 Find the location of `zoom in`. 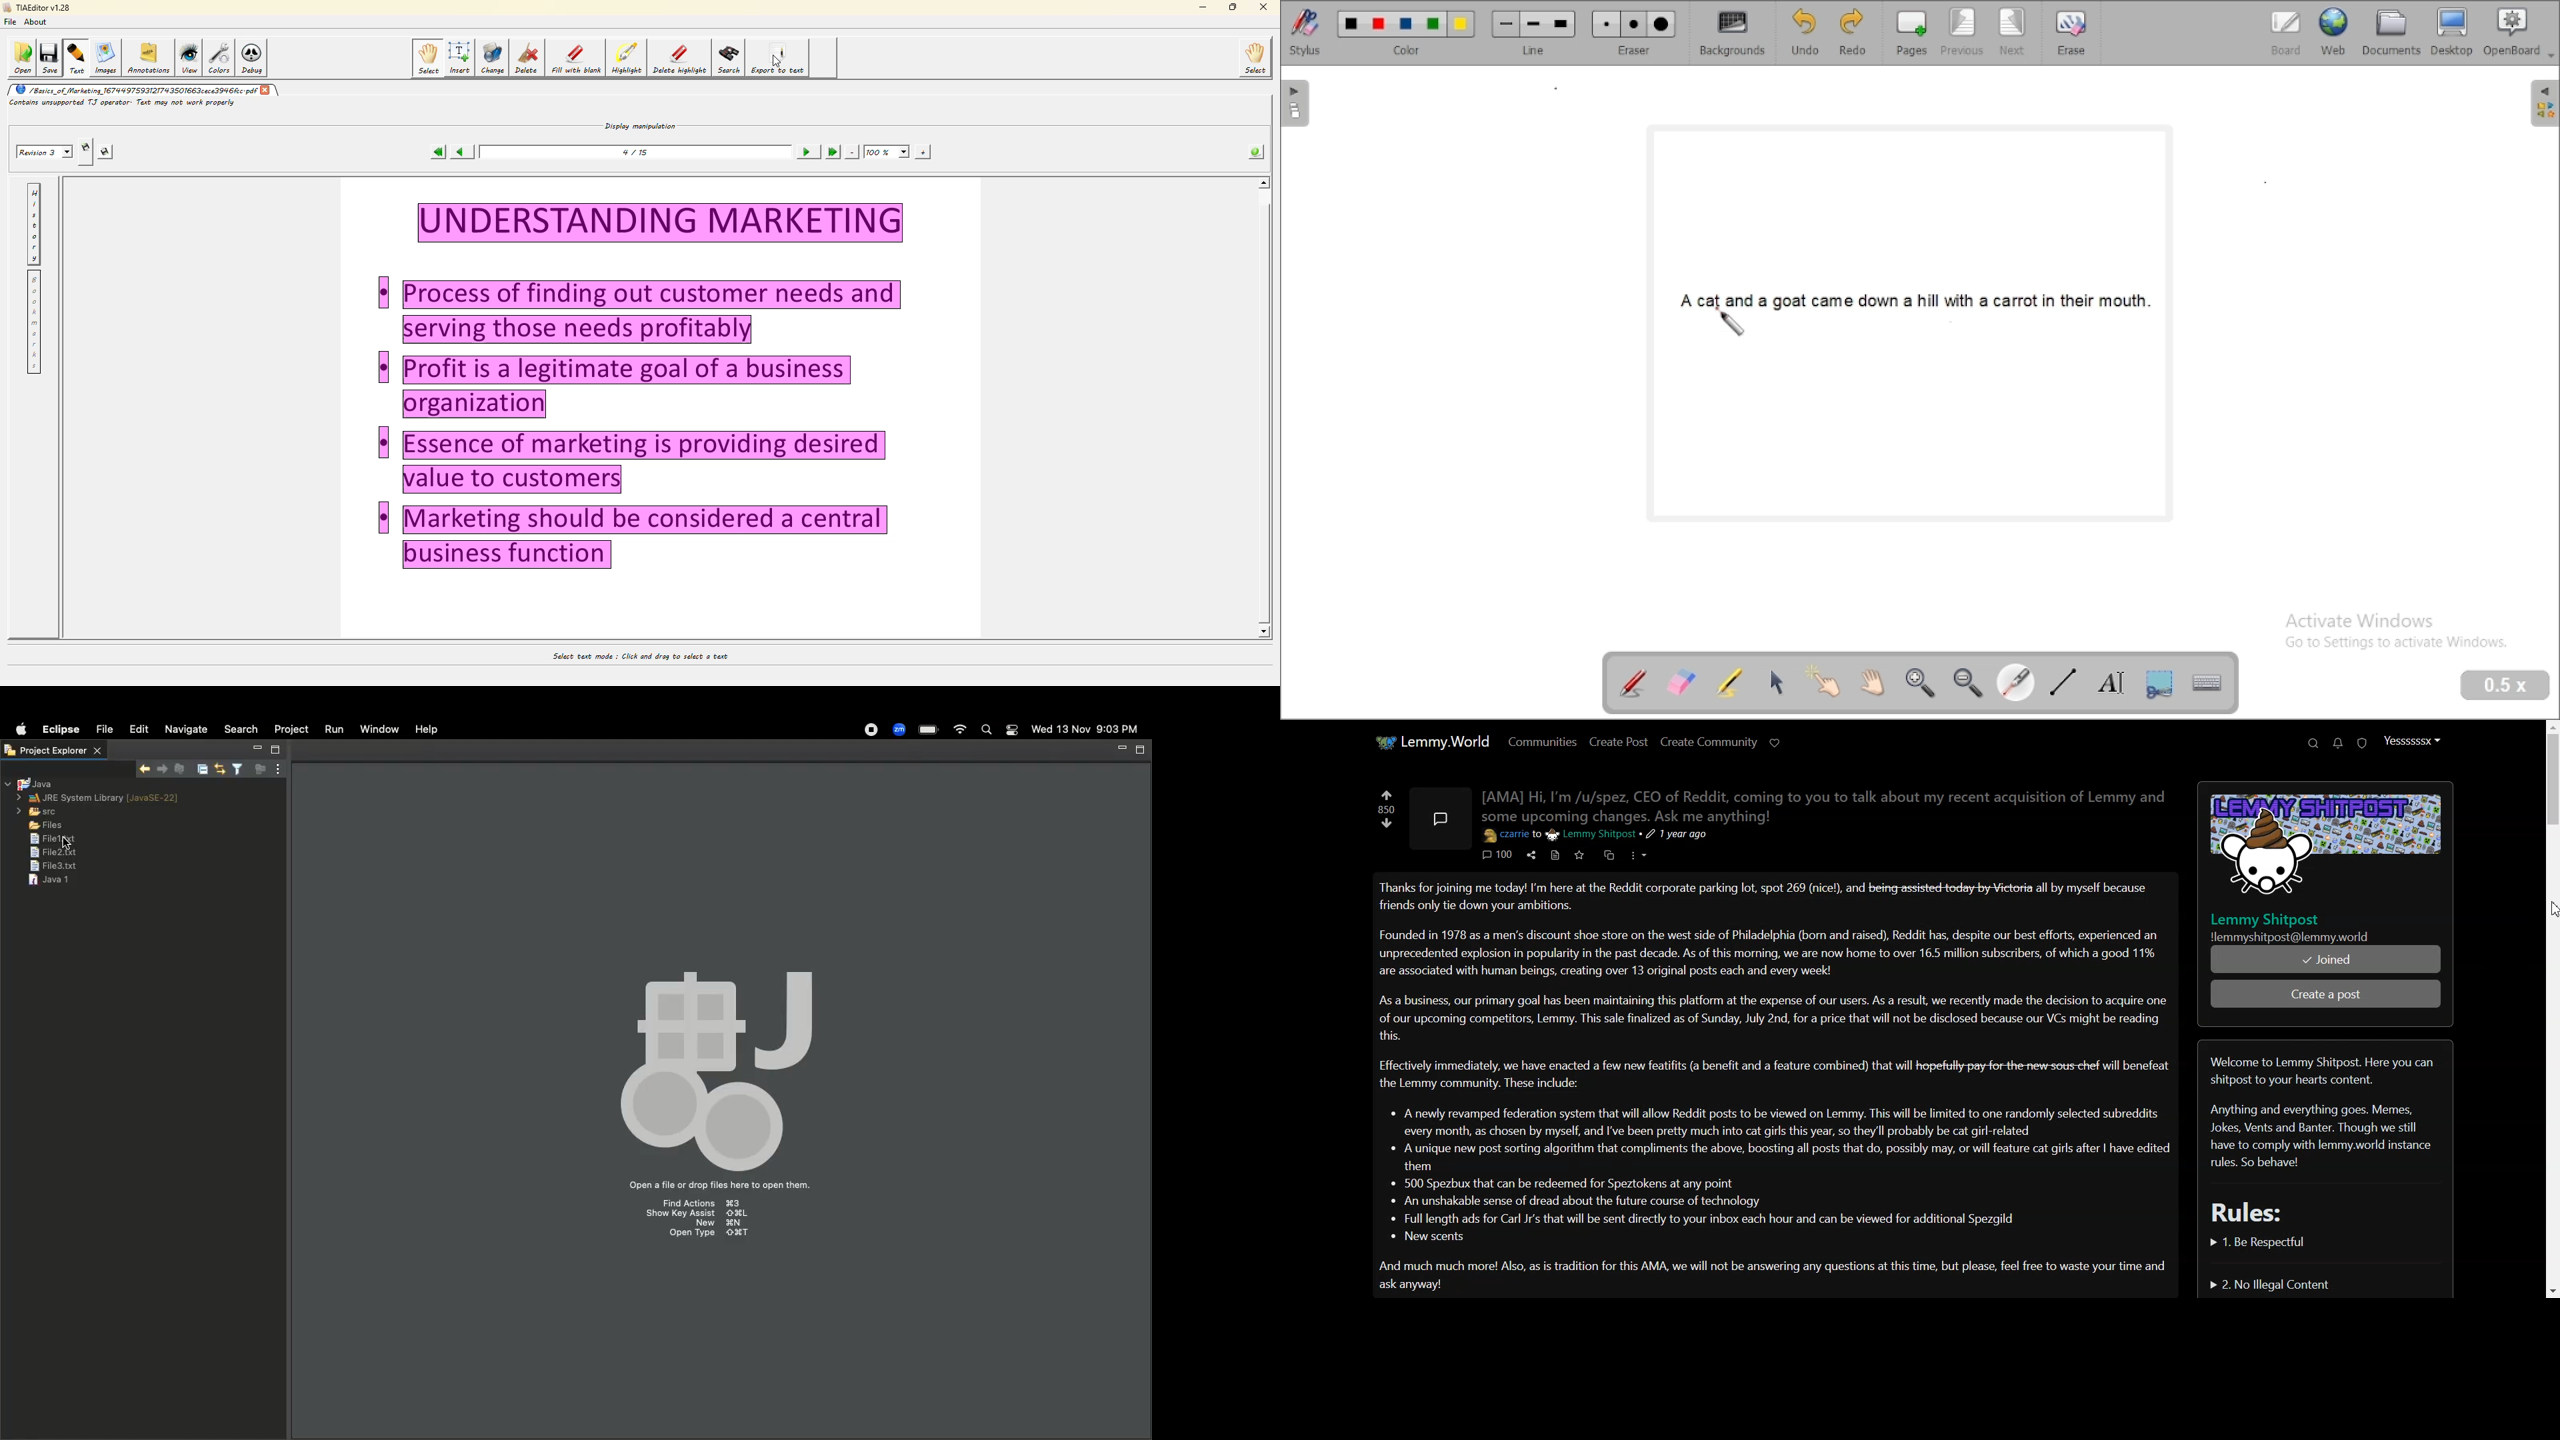

zoom in is located at coordinates (1921, 684).